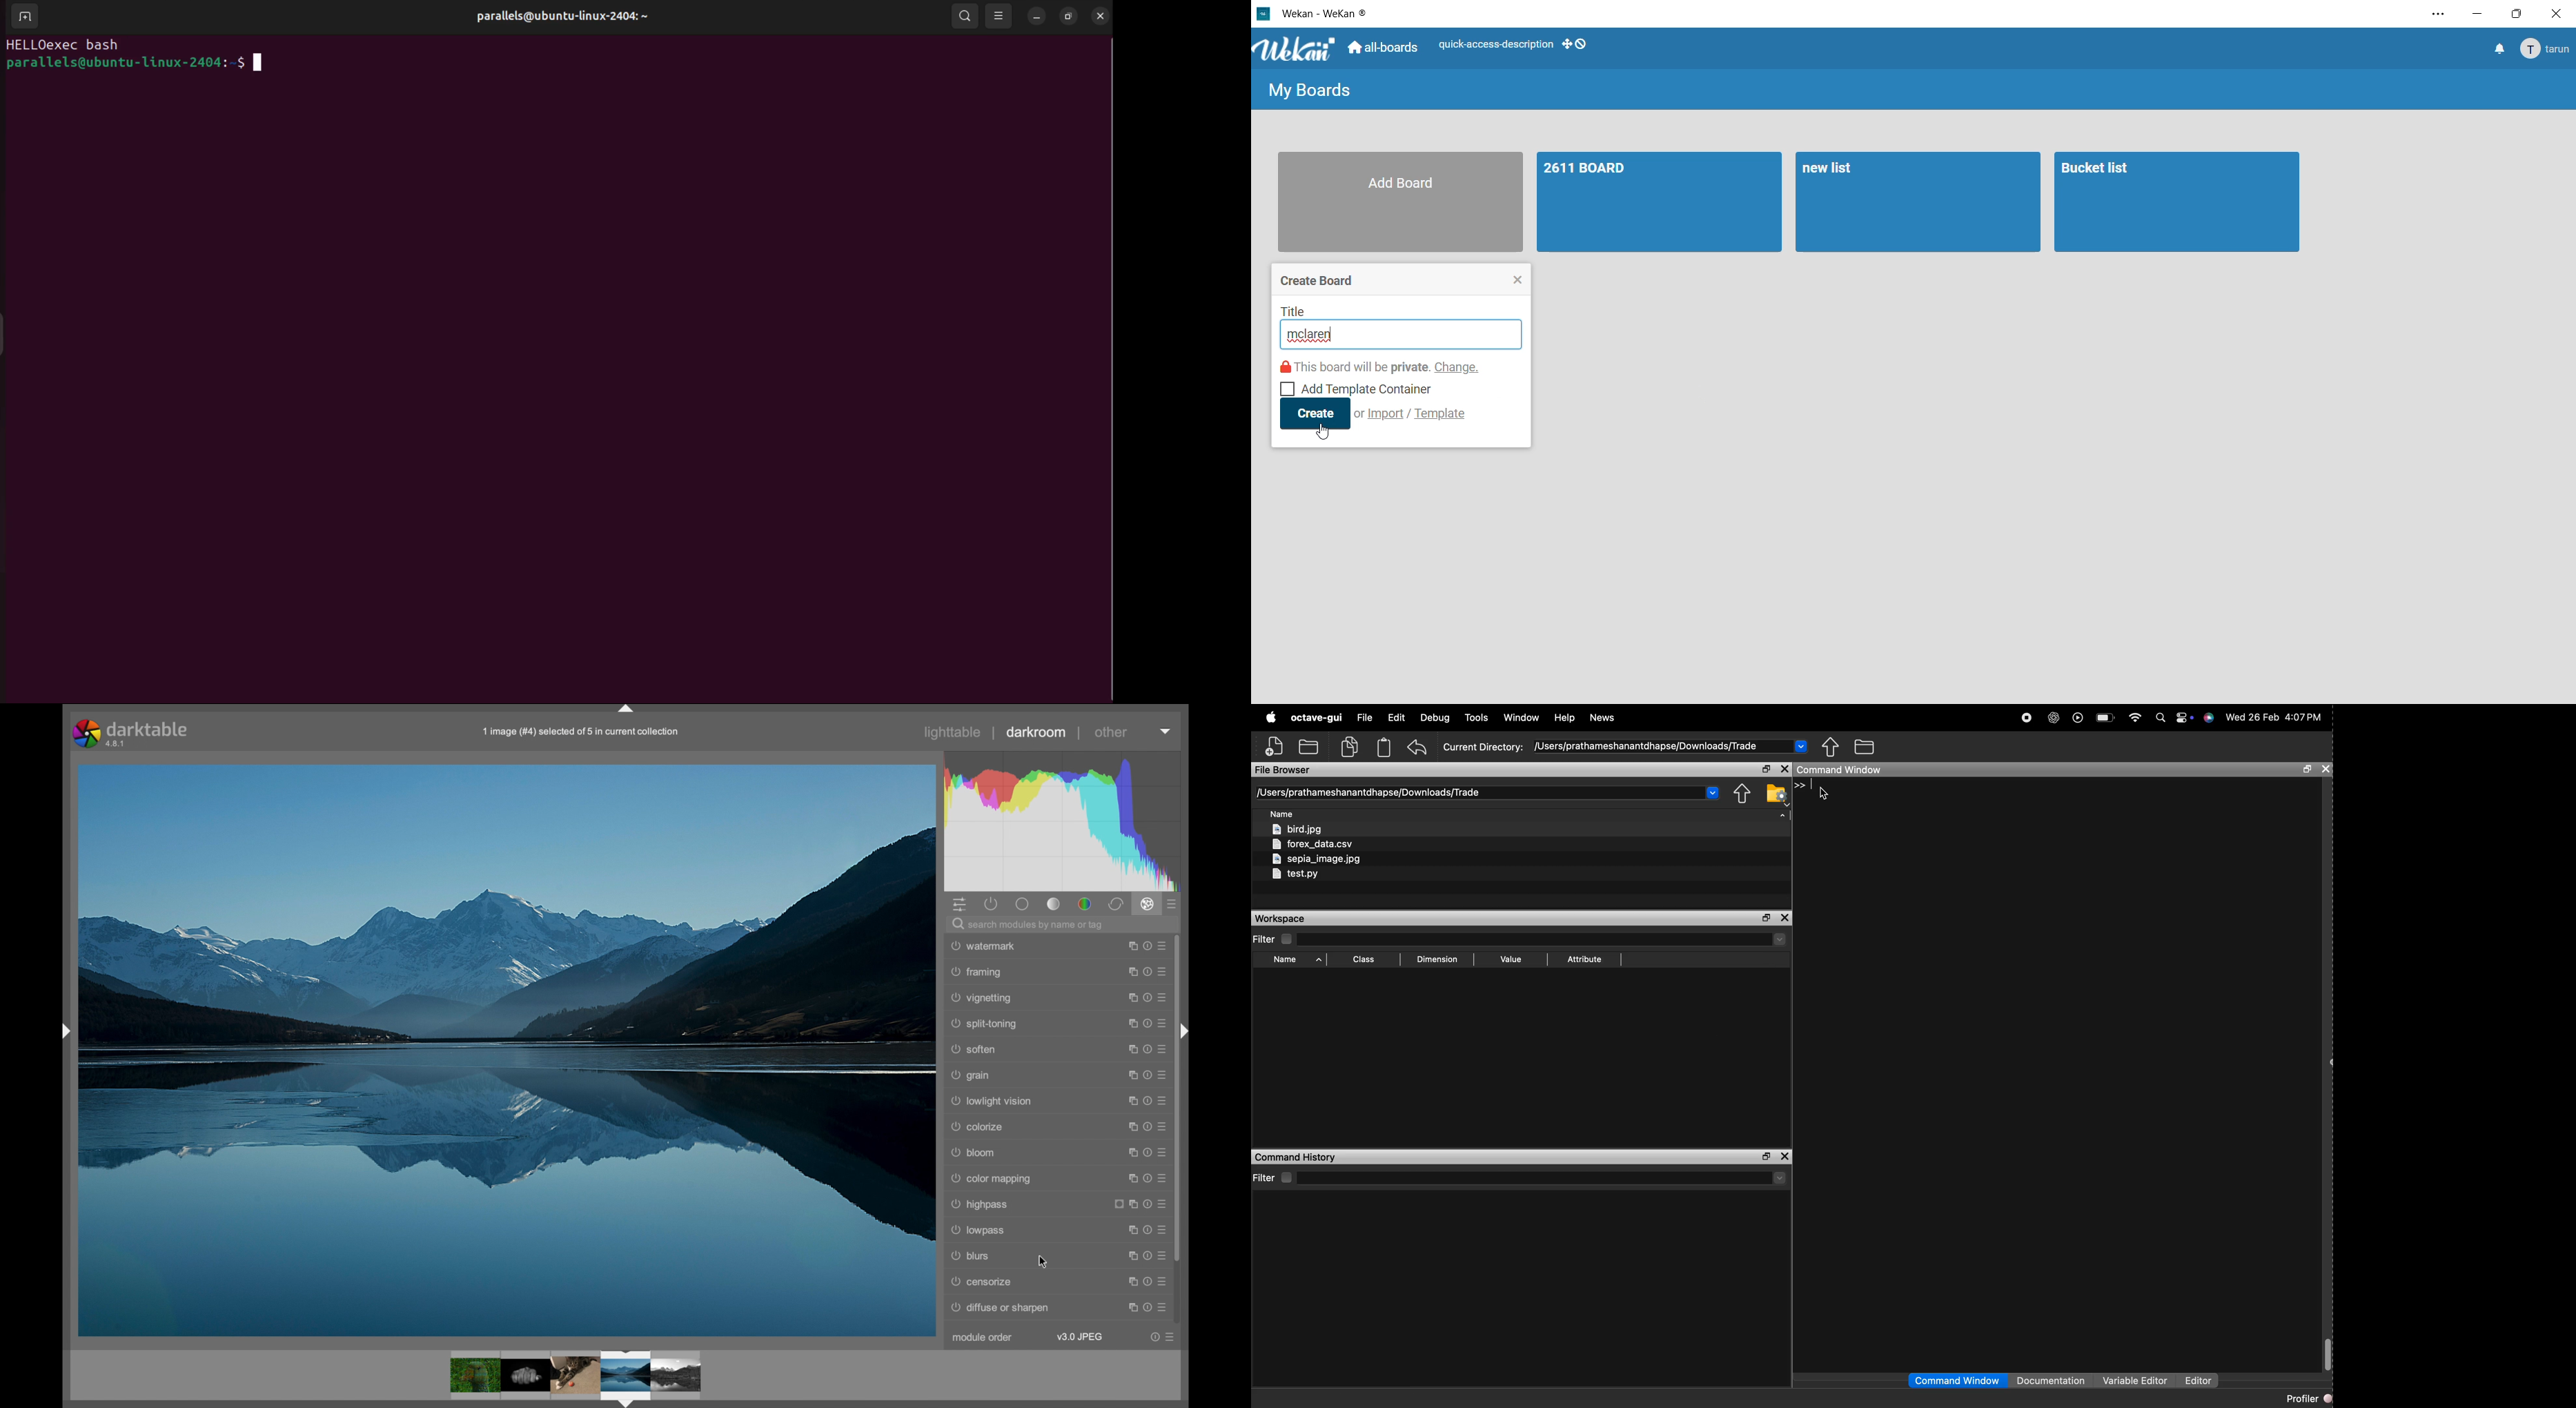  What do you see at coordinates (130, 732) in the screenshot?
I see `darktable` at bounding box center [130, 732].